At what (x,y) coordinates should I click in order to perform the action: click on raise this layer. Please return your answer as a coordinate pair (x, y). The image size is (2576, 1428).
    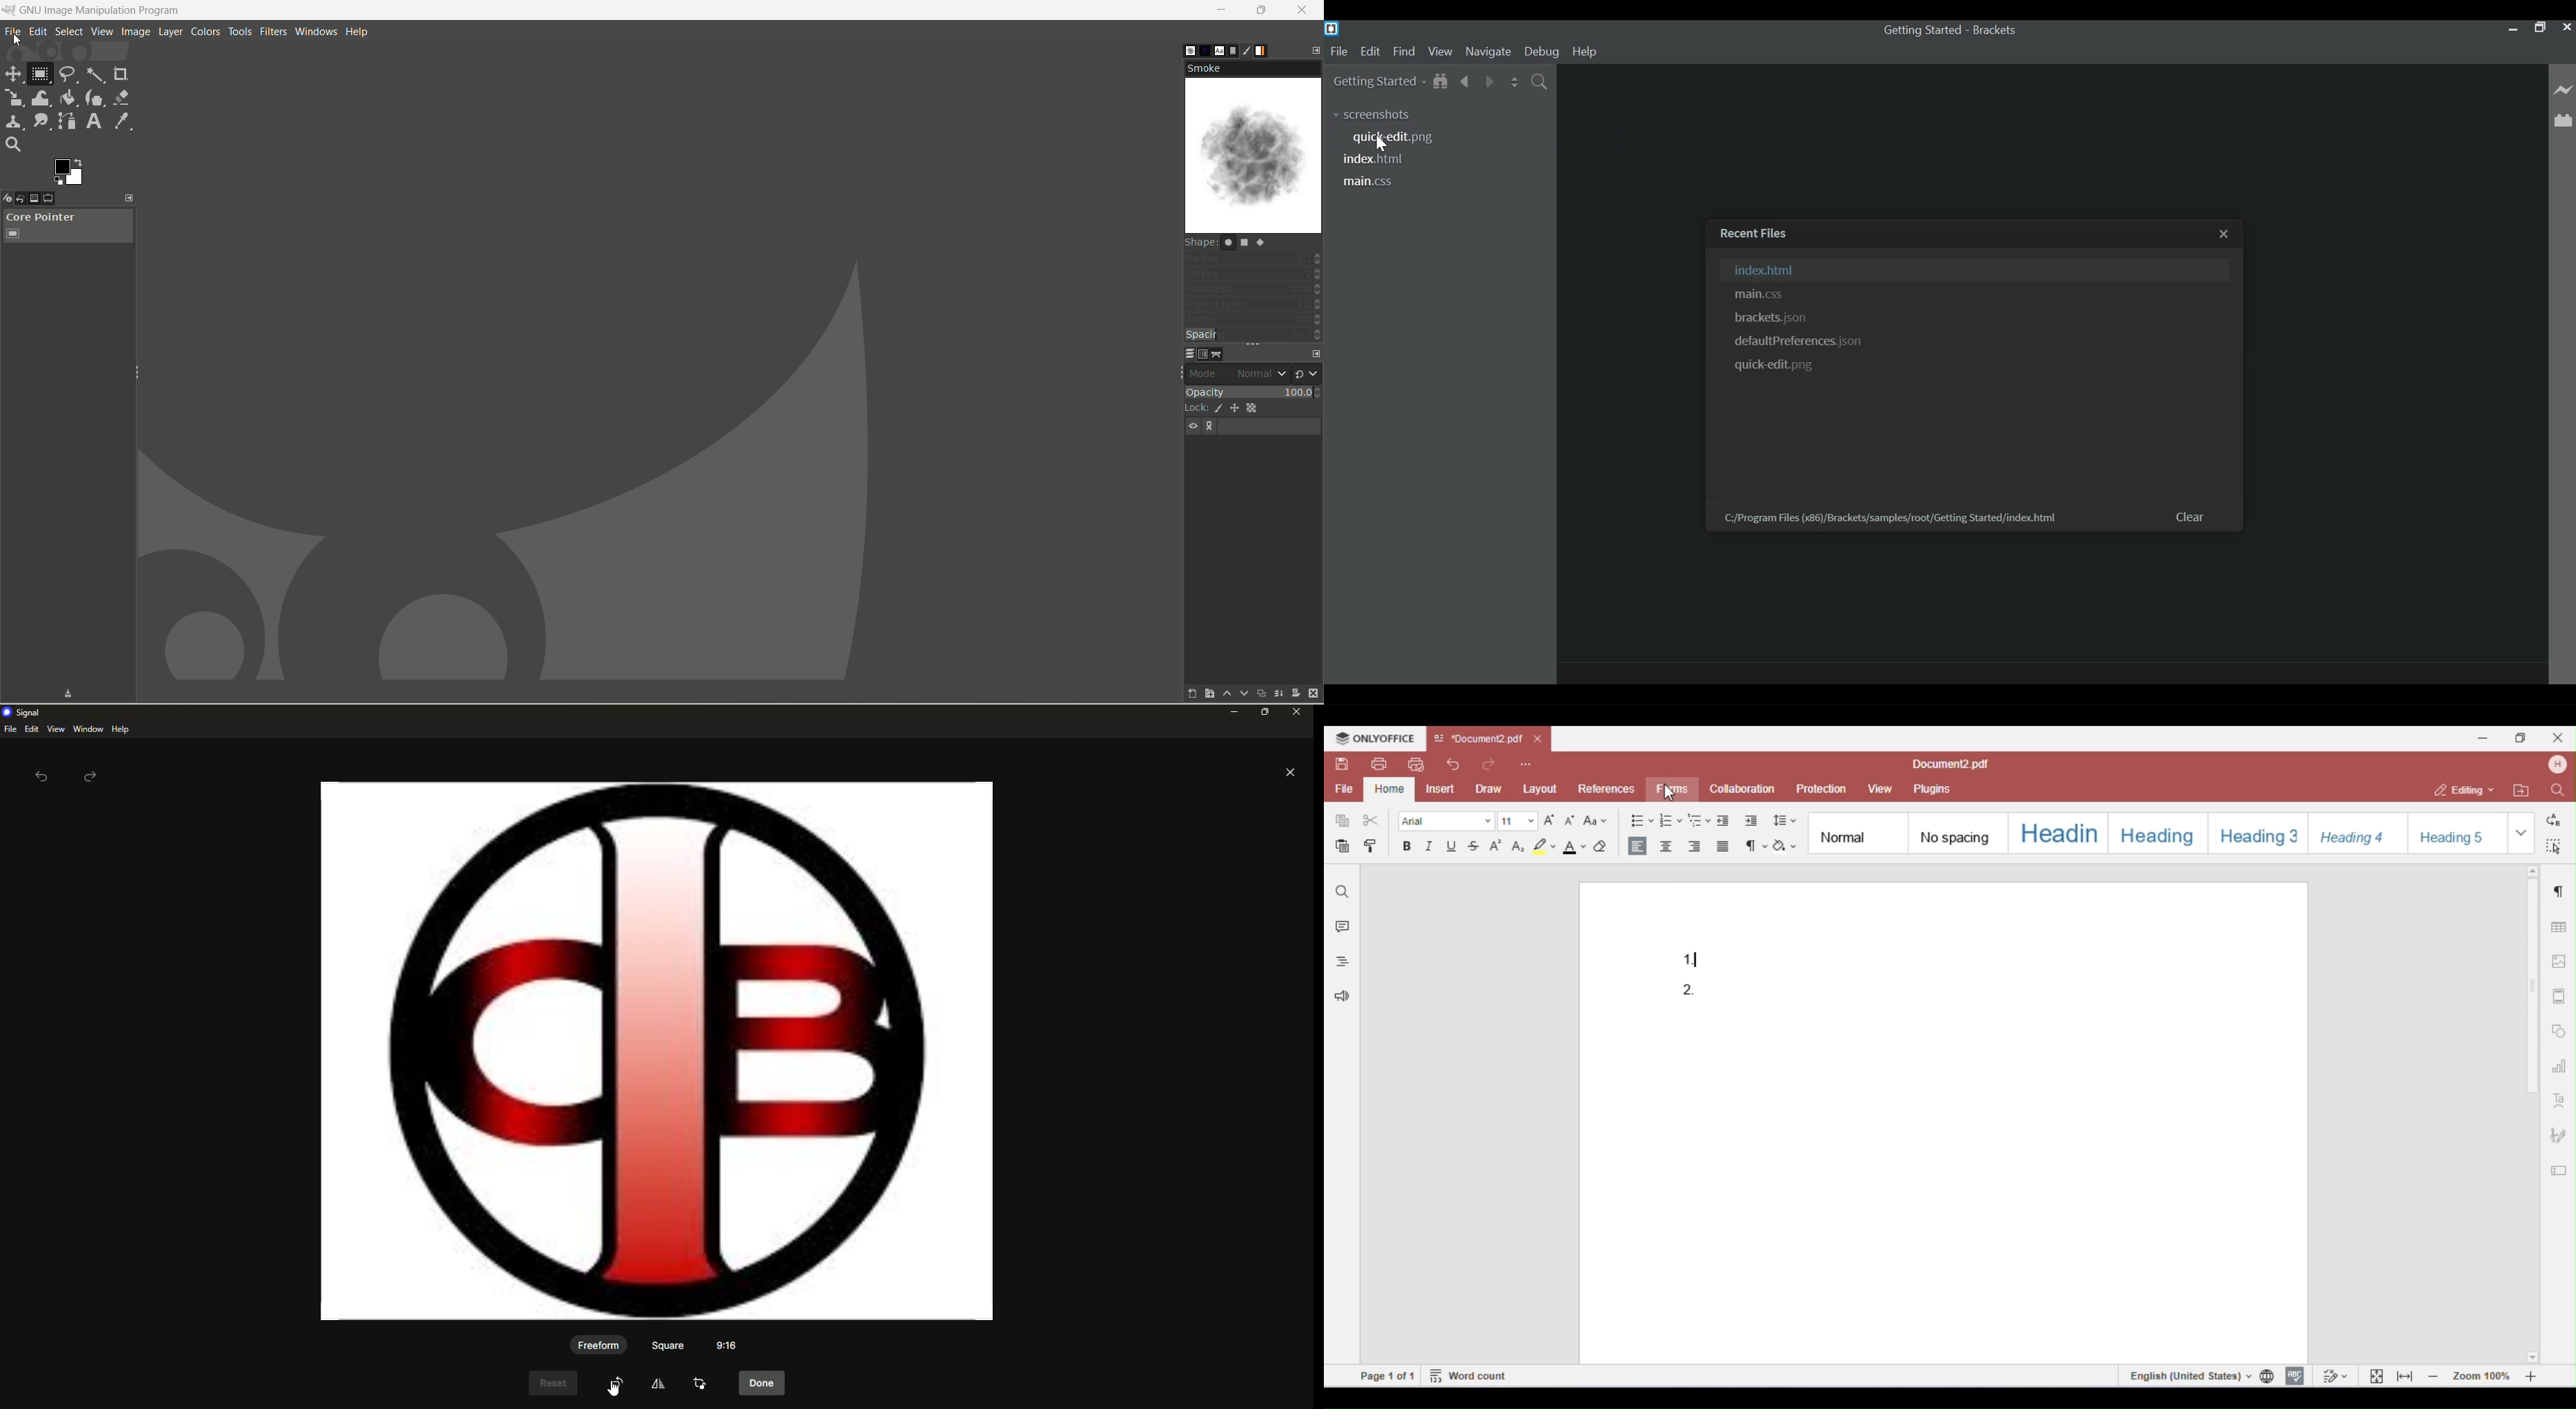
    Looking at the image, I should click on (1226, 693).